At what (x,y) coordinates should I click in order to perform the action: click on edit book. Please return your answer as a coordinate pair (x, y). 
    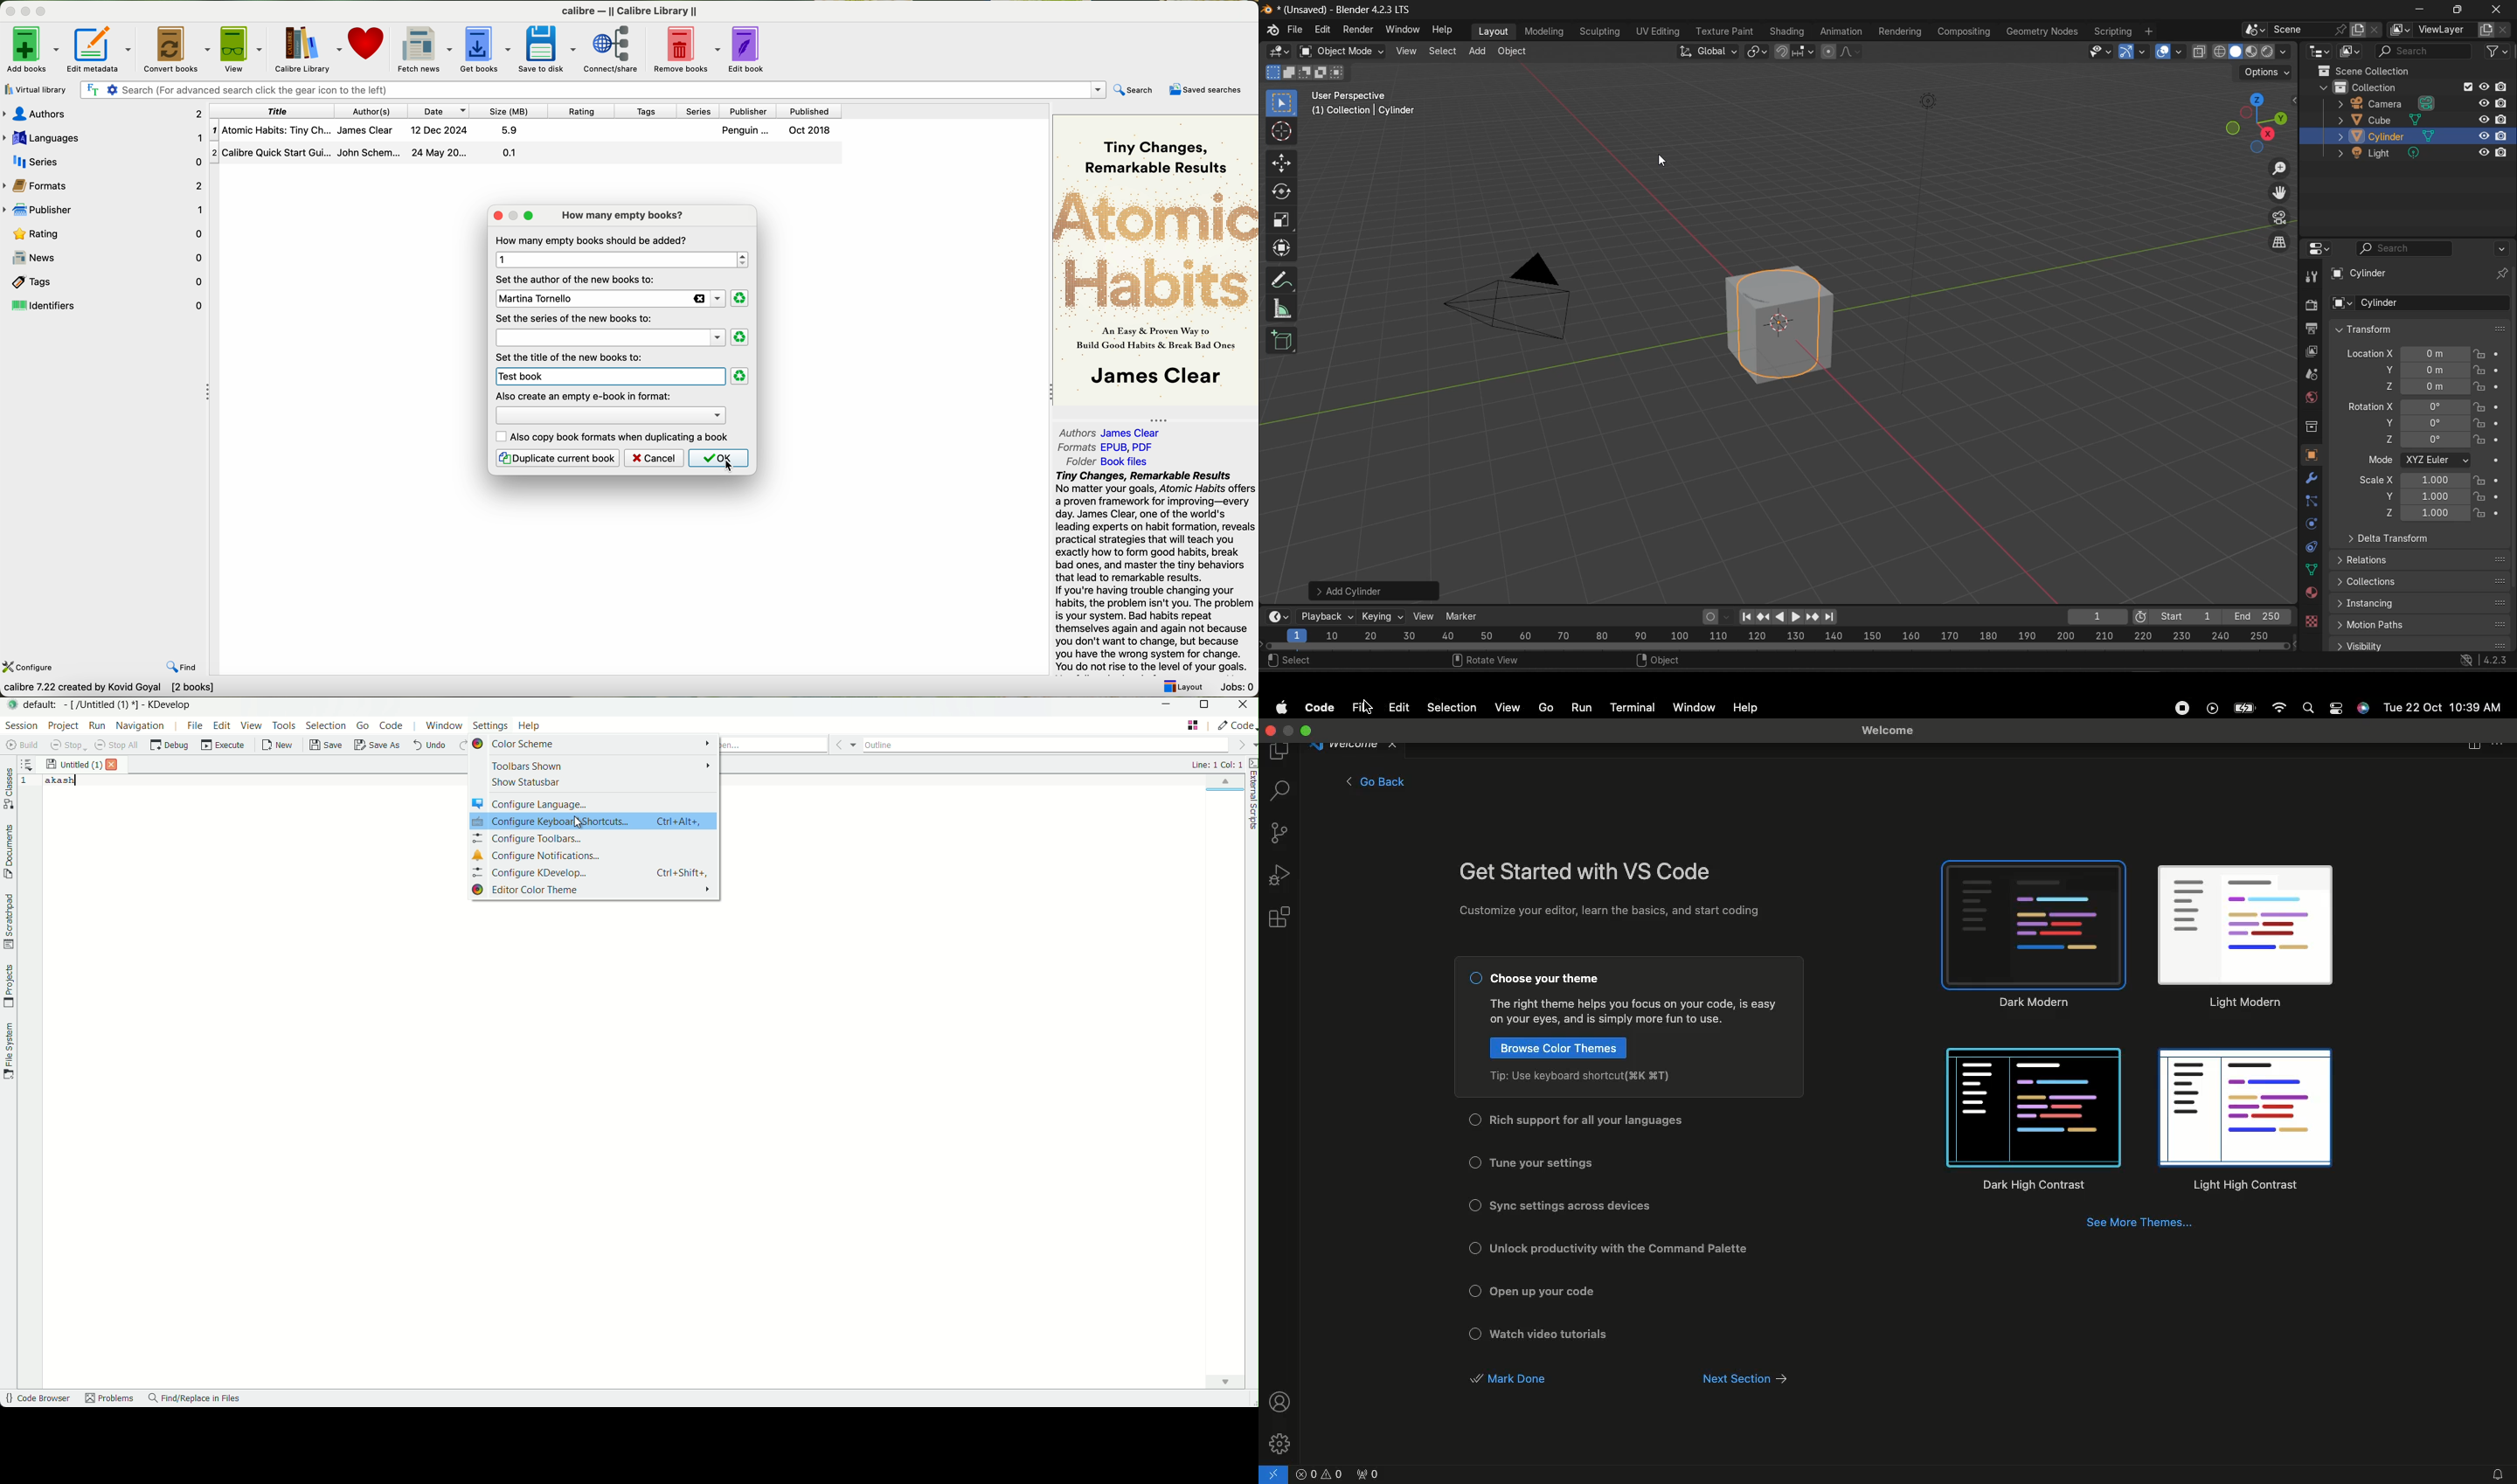
    Looking at the image, I should click on (749, 51).